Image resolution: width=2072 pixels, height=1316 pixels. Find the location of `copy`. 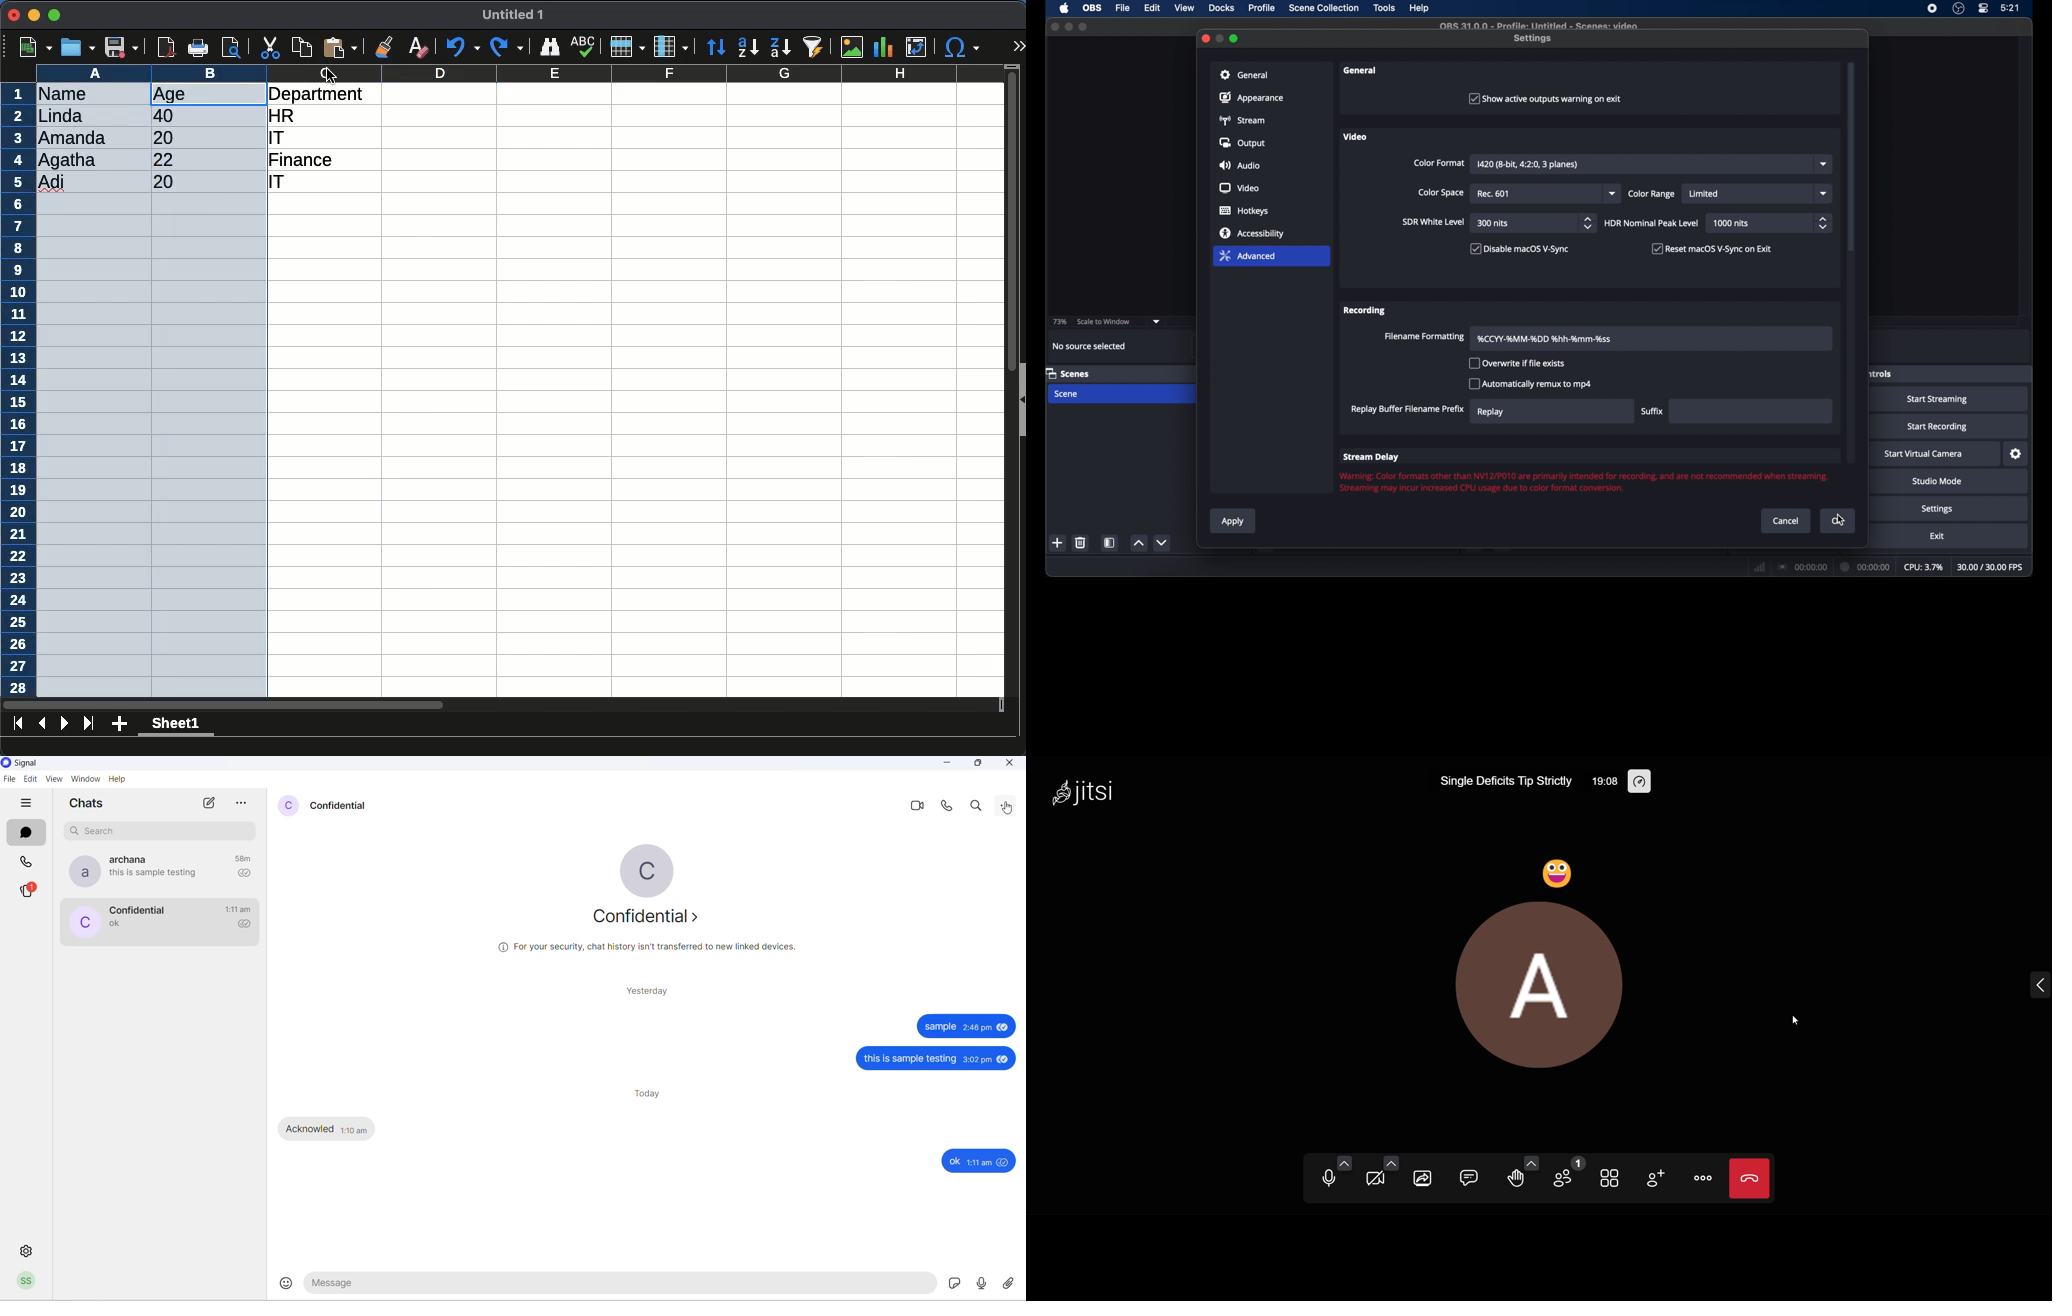

copy is located at coordinates (303, 47).